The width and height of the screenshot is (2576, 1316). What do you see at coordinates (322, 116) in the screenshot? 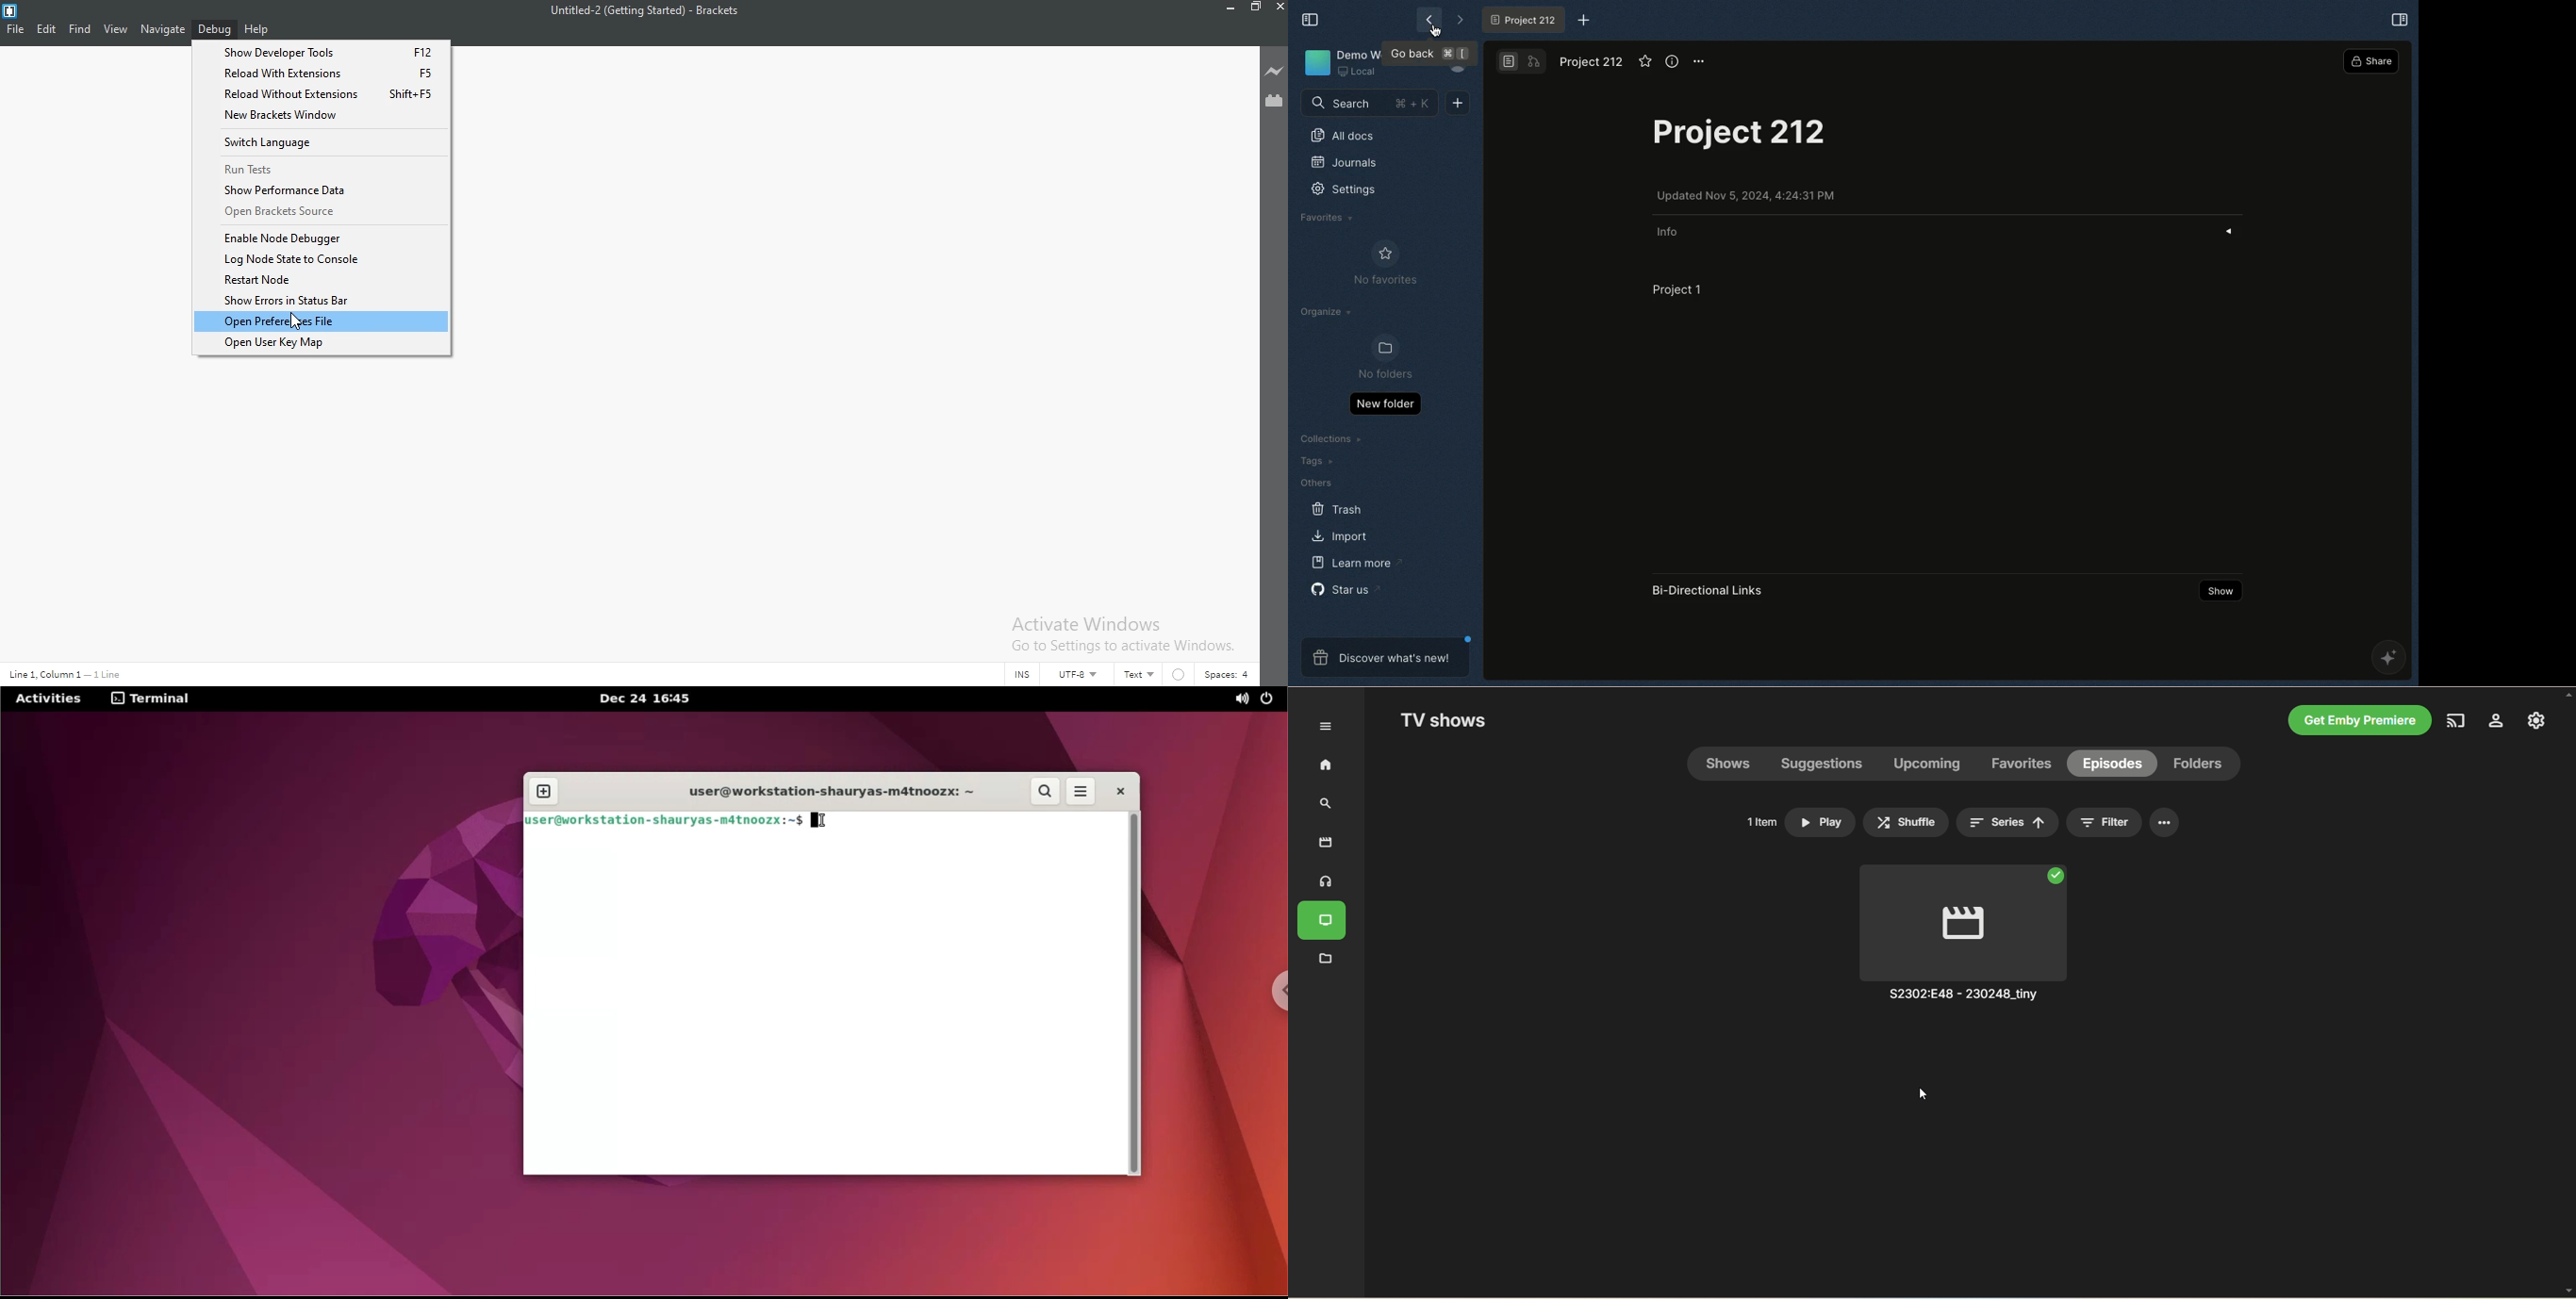
I see `New Brackets Window` at bounding box center [322, 116].